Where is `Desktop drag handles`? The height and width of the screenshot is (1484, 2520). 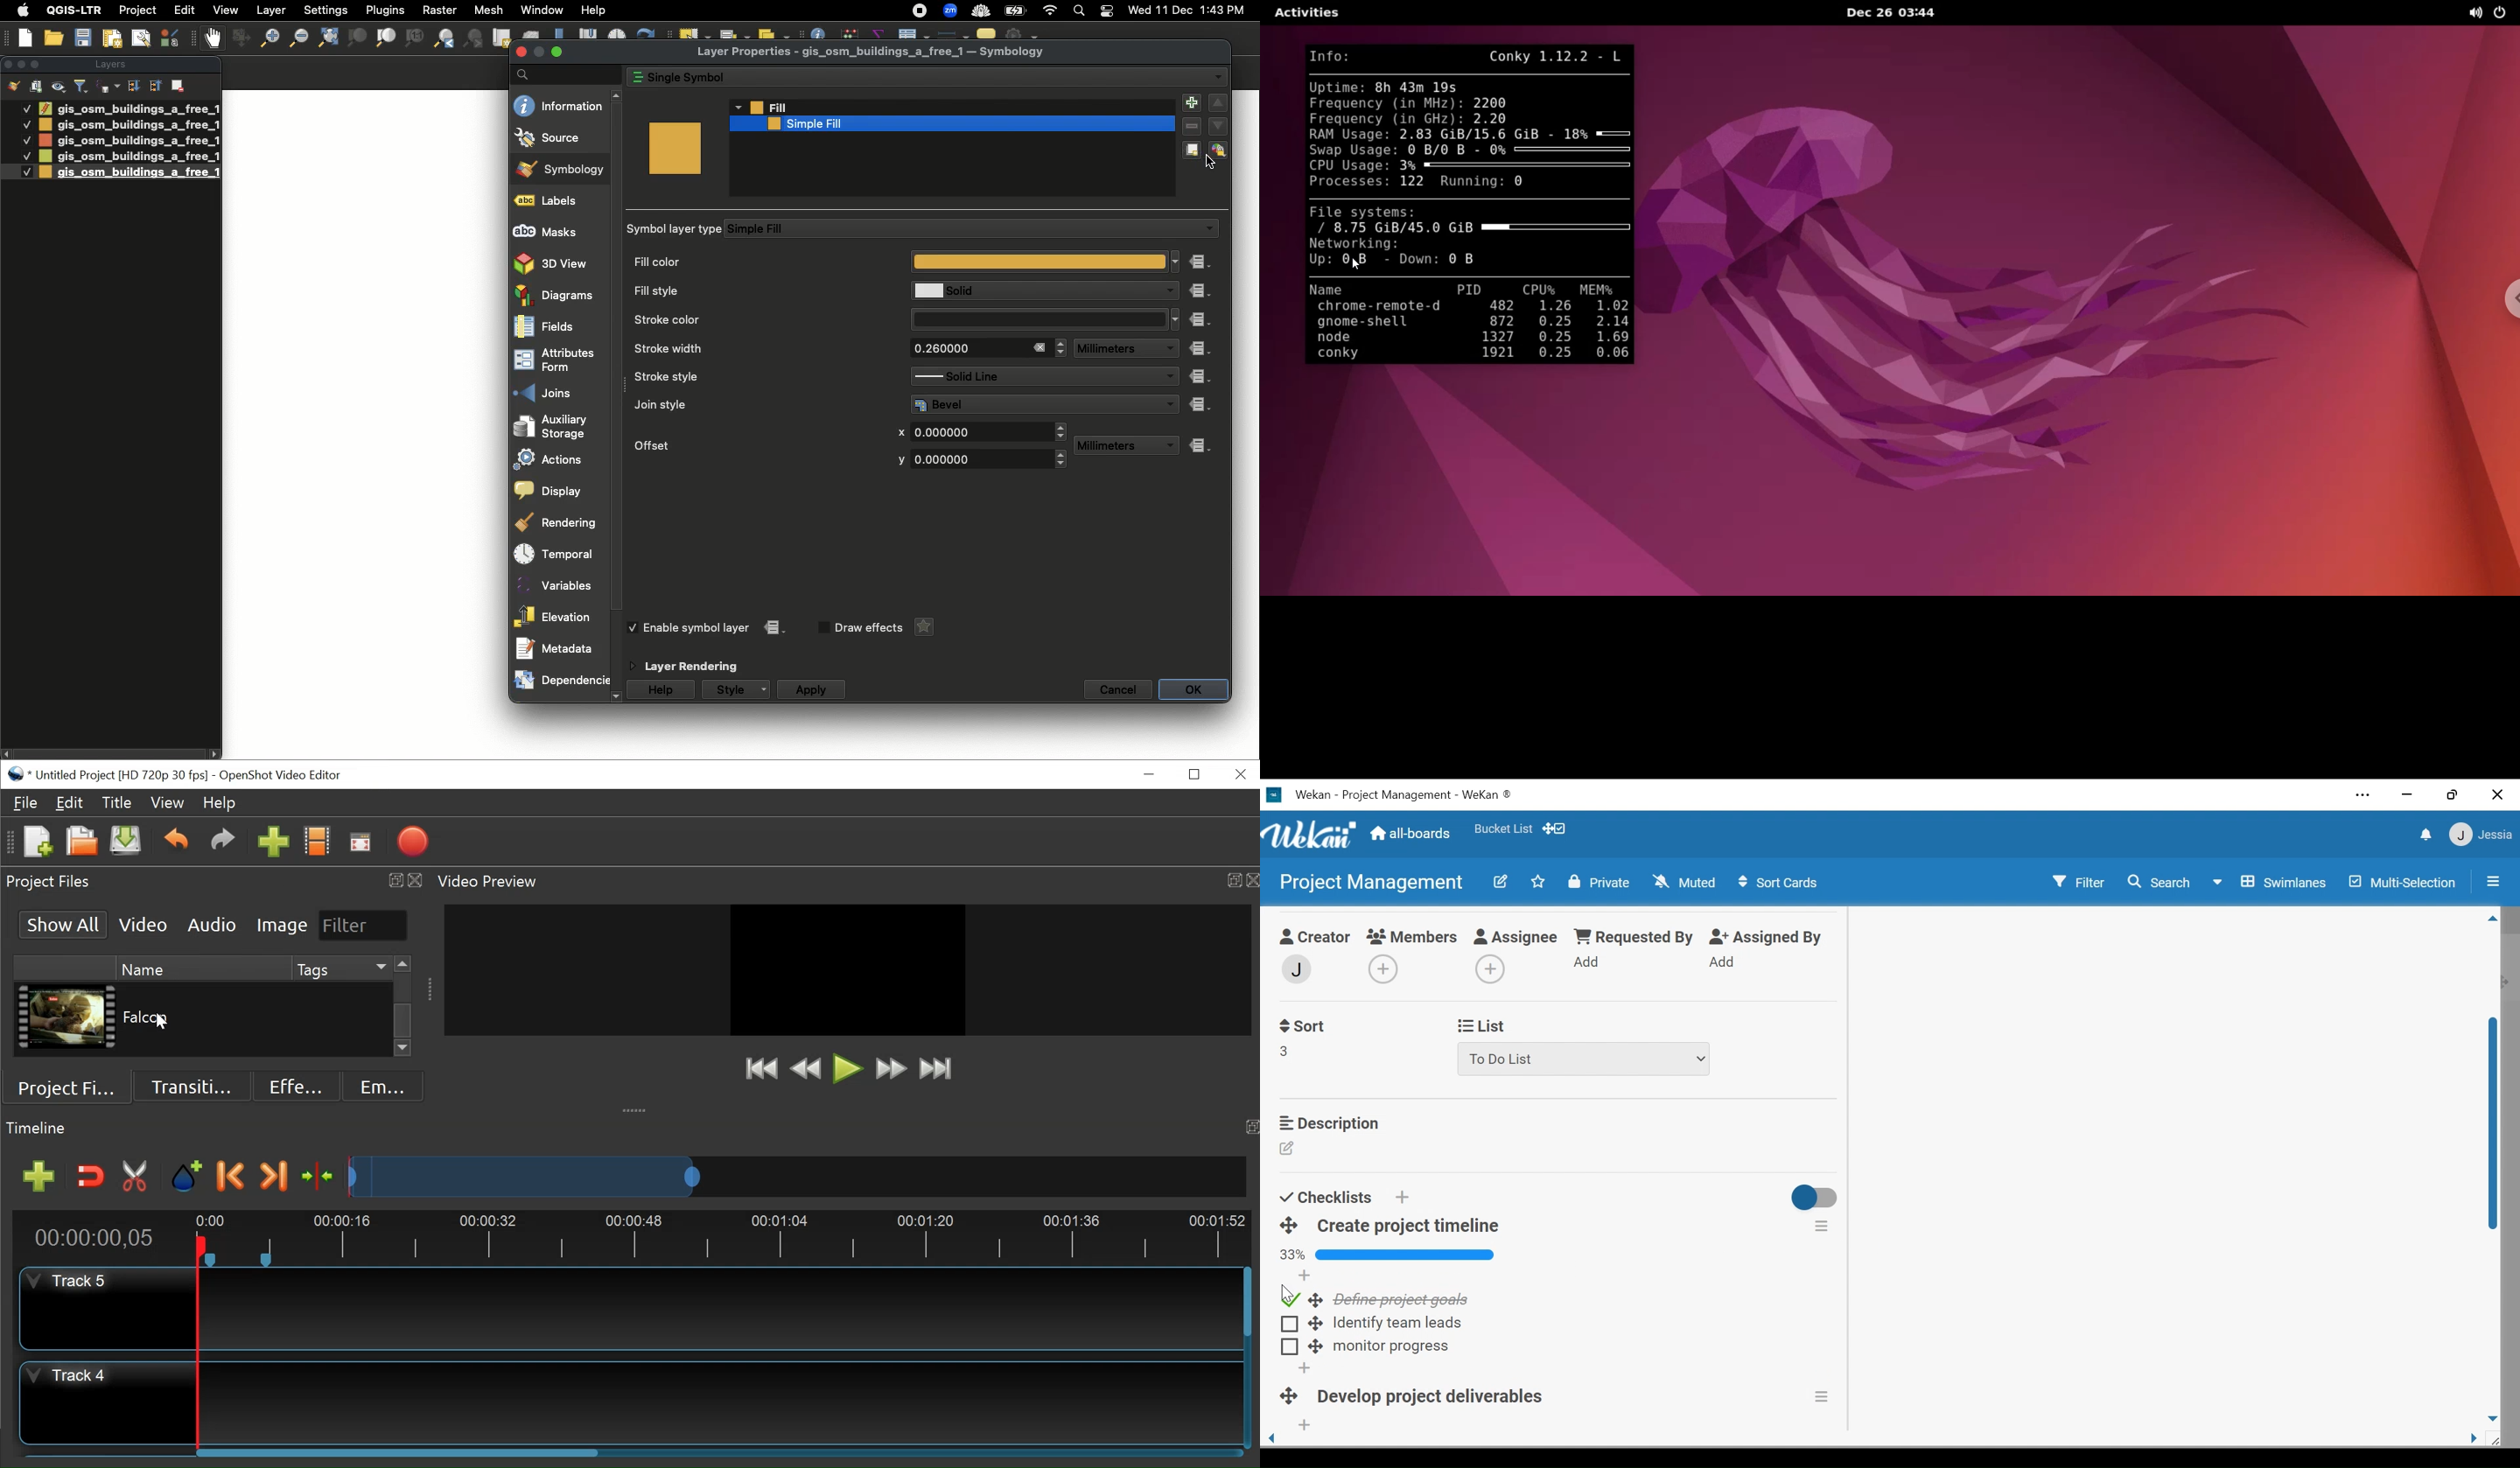 Desktop drag handles is located at coordinates (1289, 1226).